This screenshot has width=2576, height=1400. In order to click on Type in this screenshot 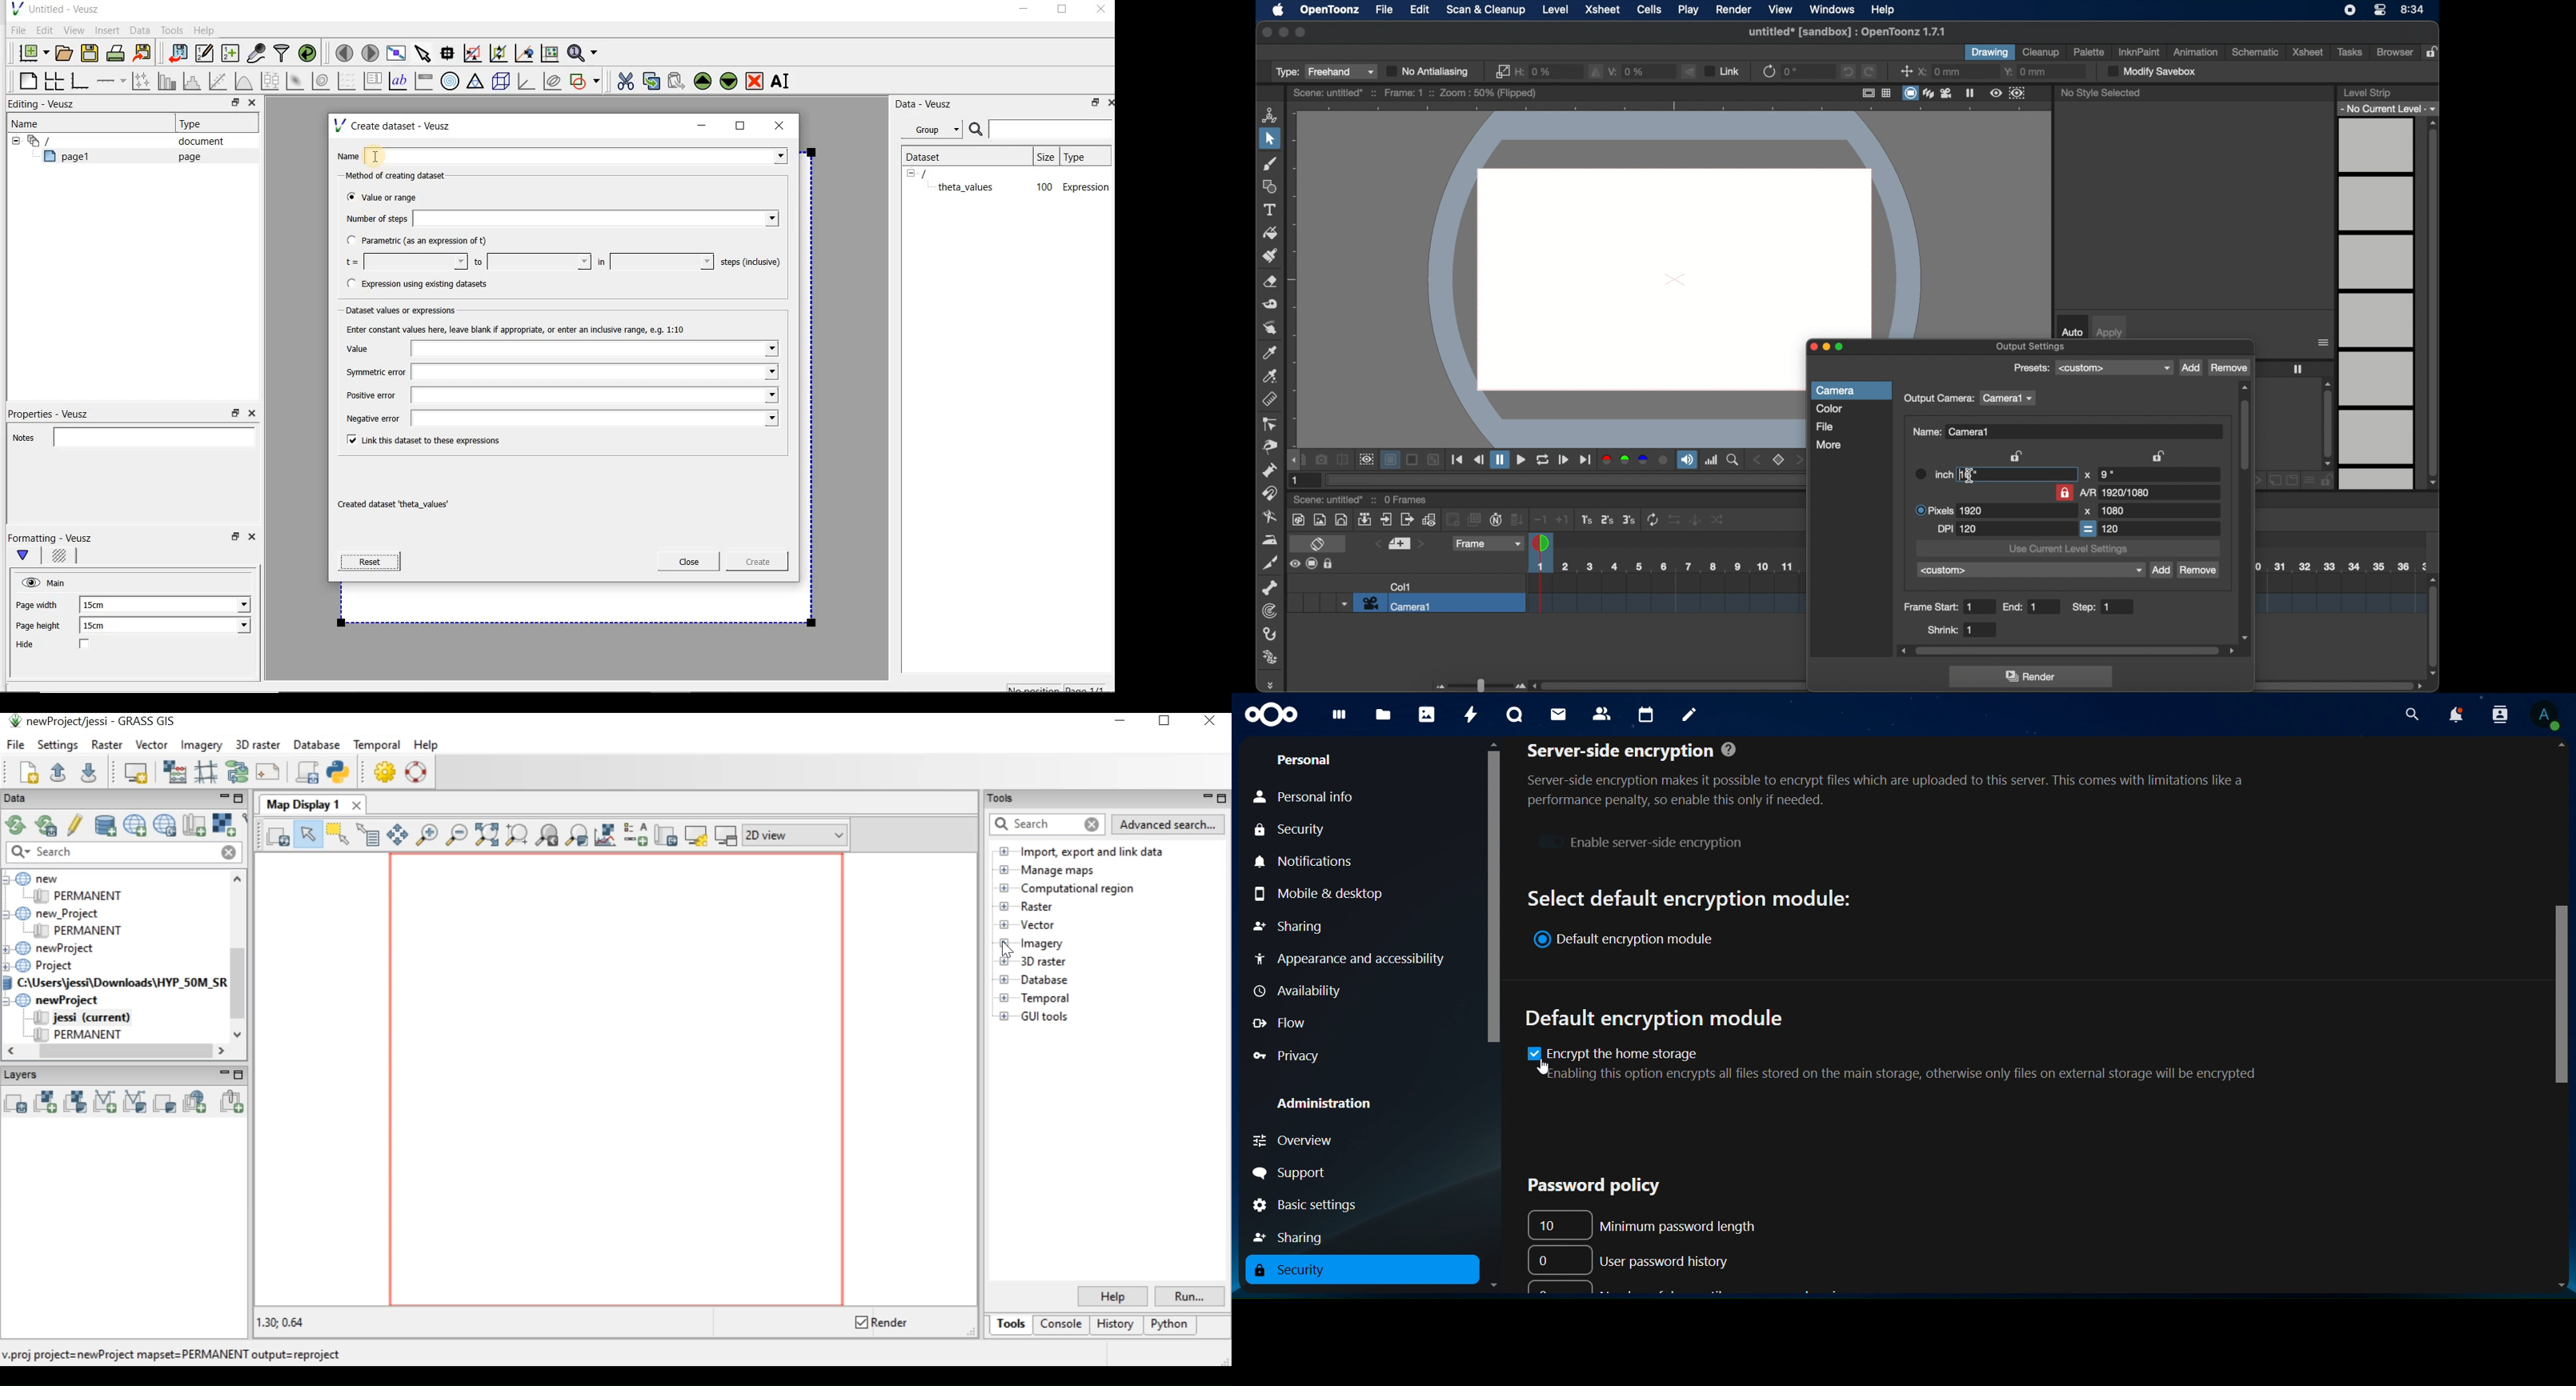, I will do `click(1084, 156)`.